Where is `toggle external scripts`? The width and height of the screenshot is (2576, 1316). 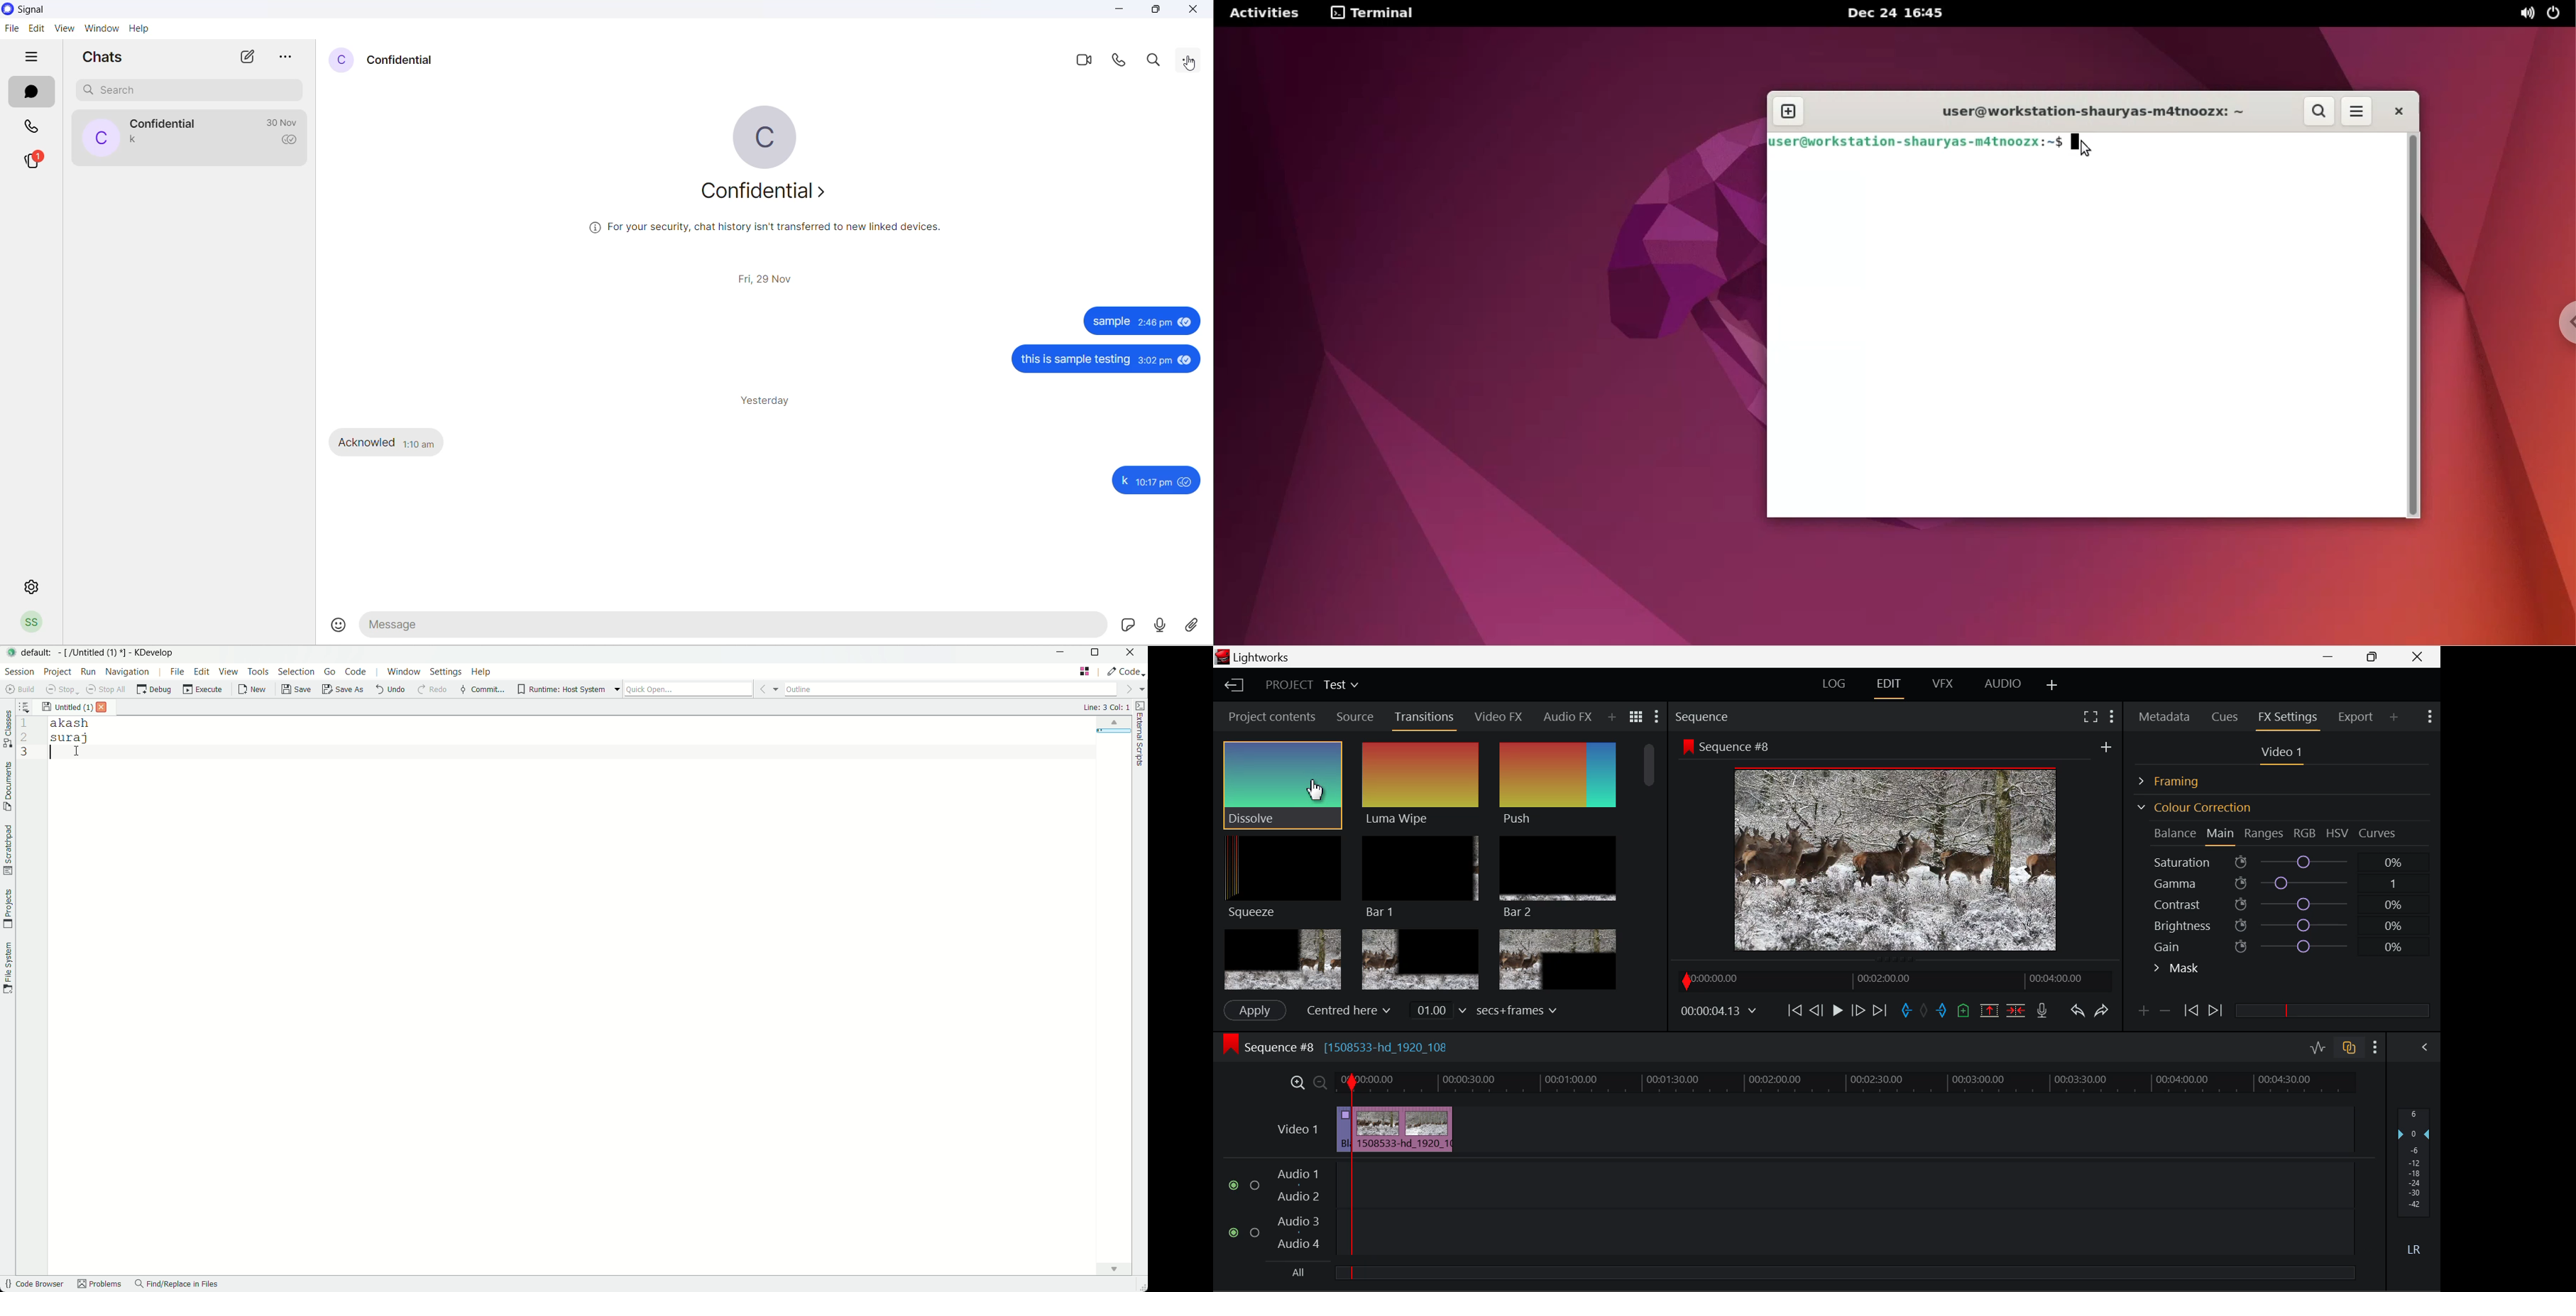 toggle external scripts is located at coordinates (1141, 734).